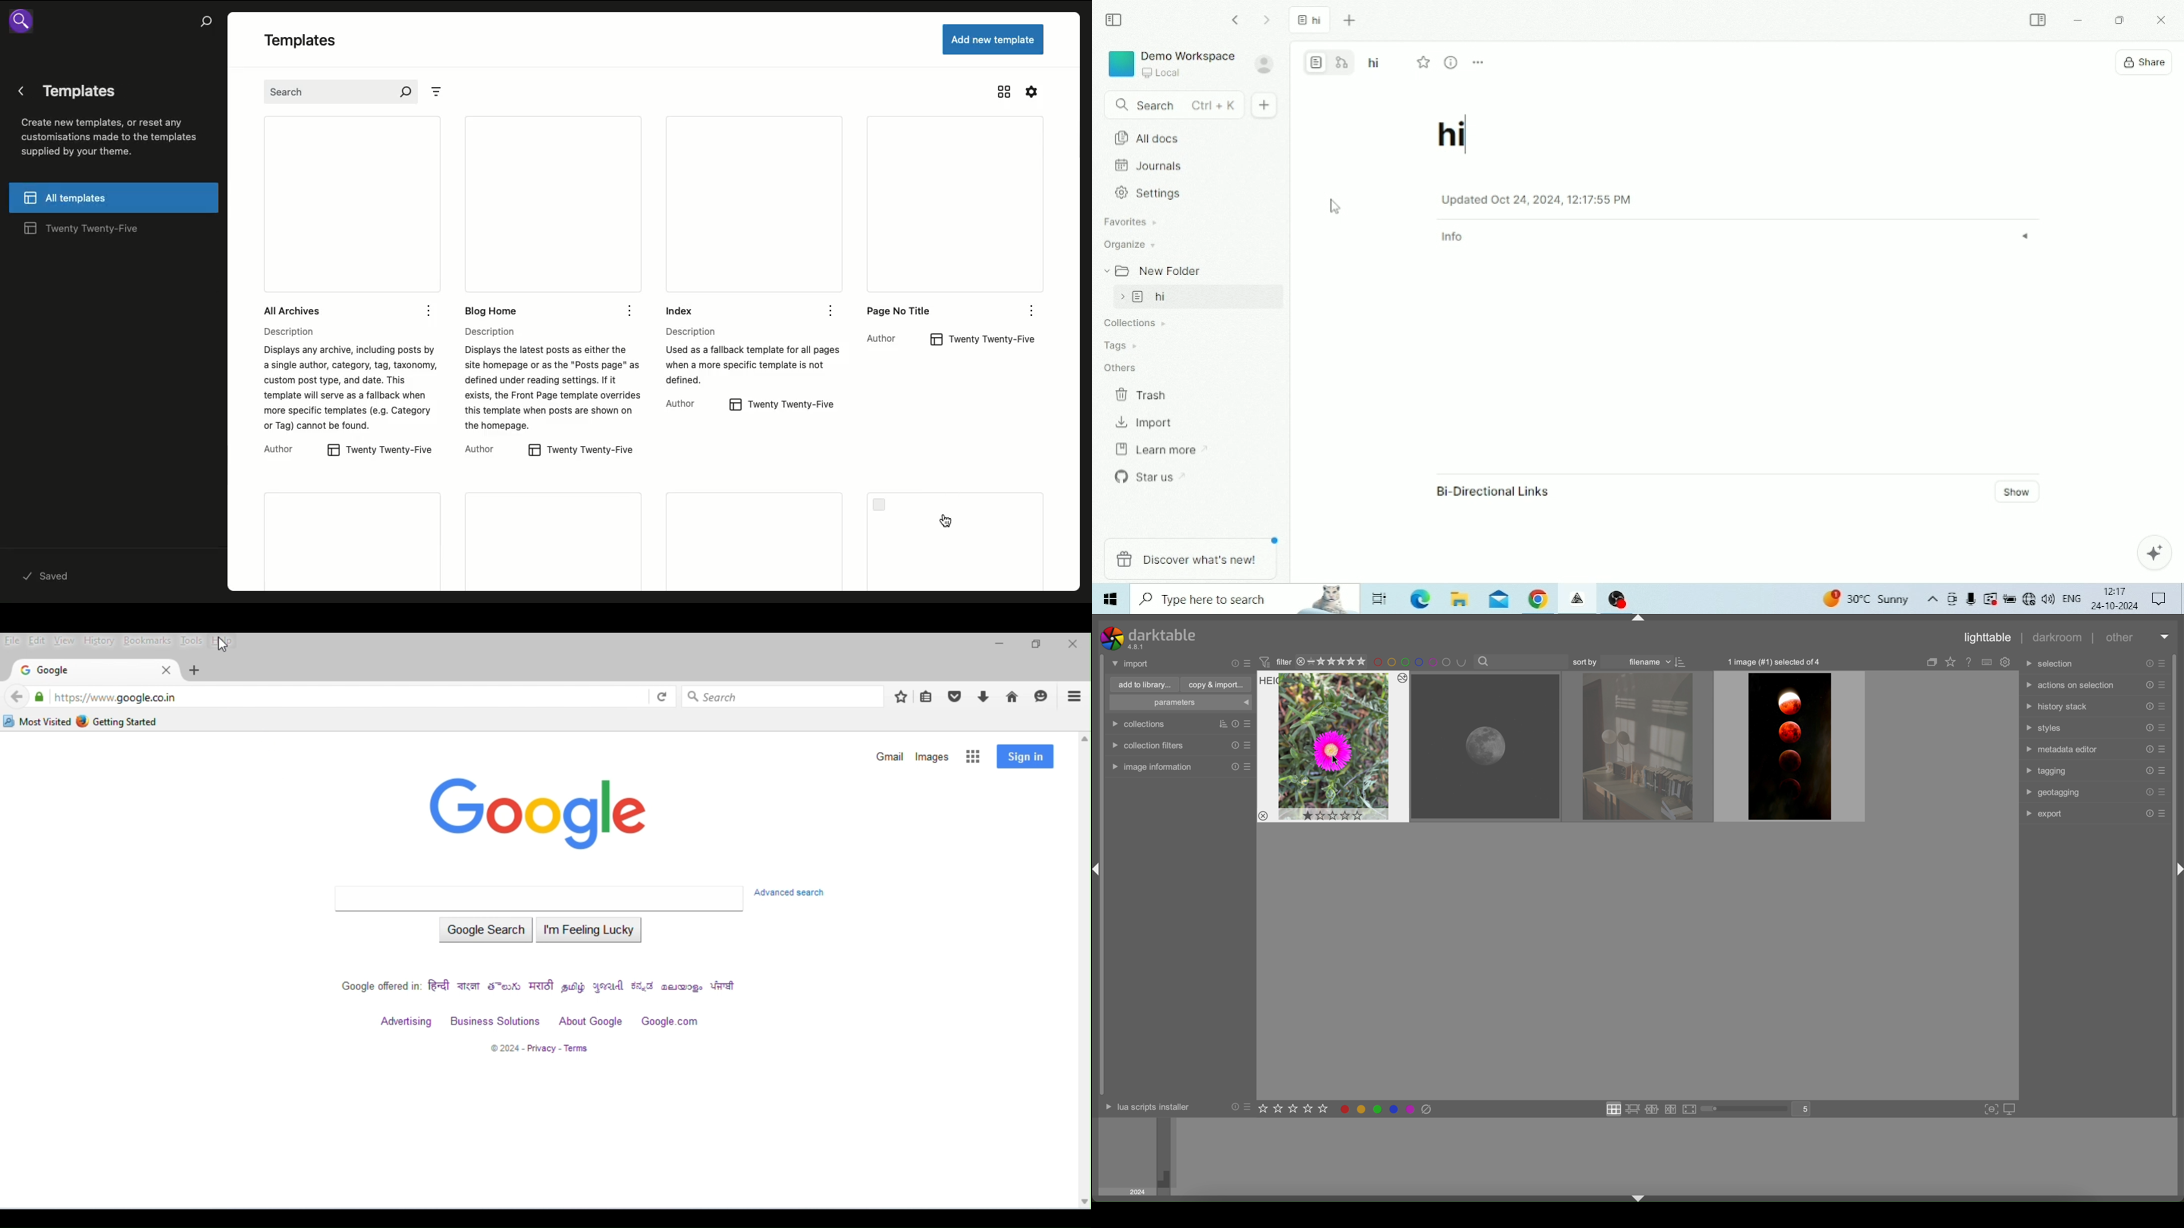 This screenshot has height=1232, width=2184. I want to click on verified by: google trust services, so click(39, 696).